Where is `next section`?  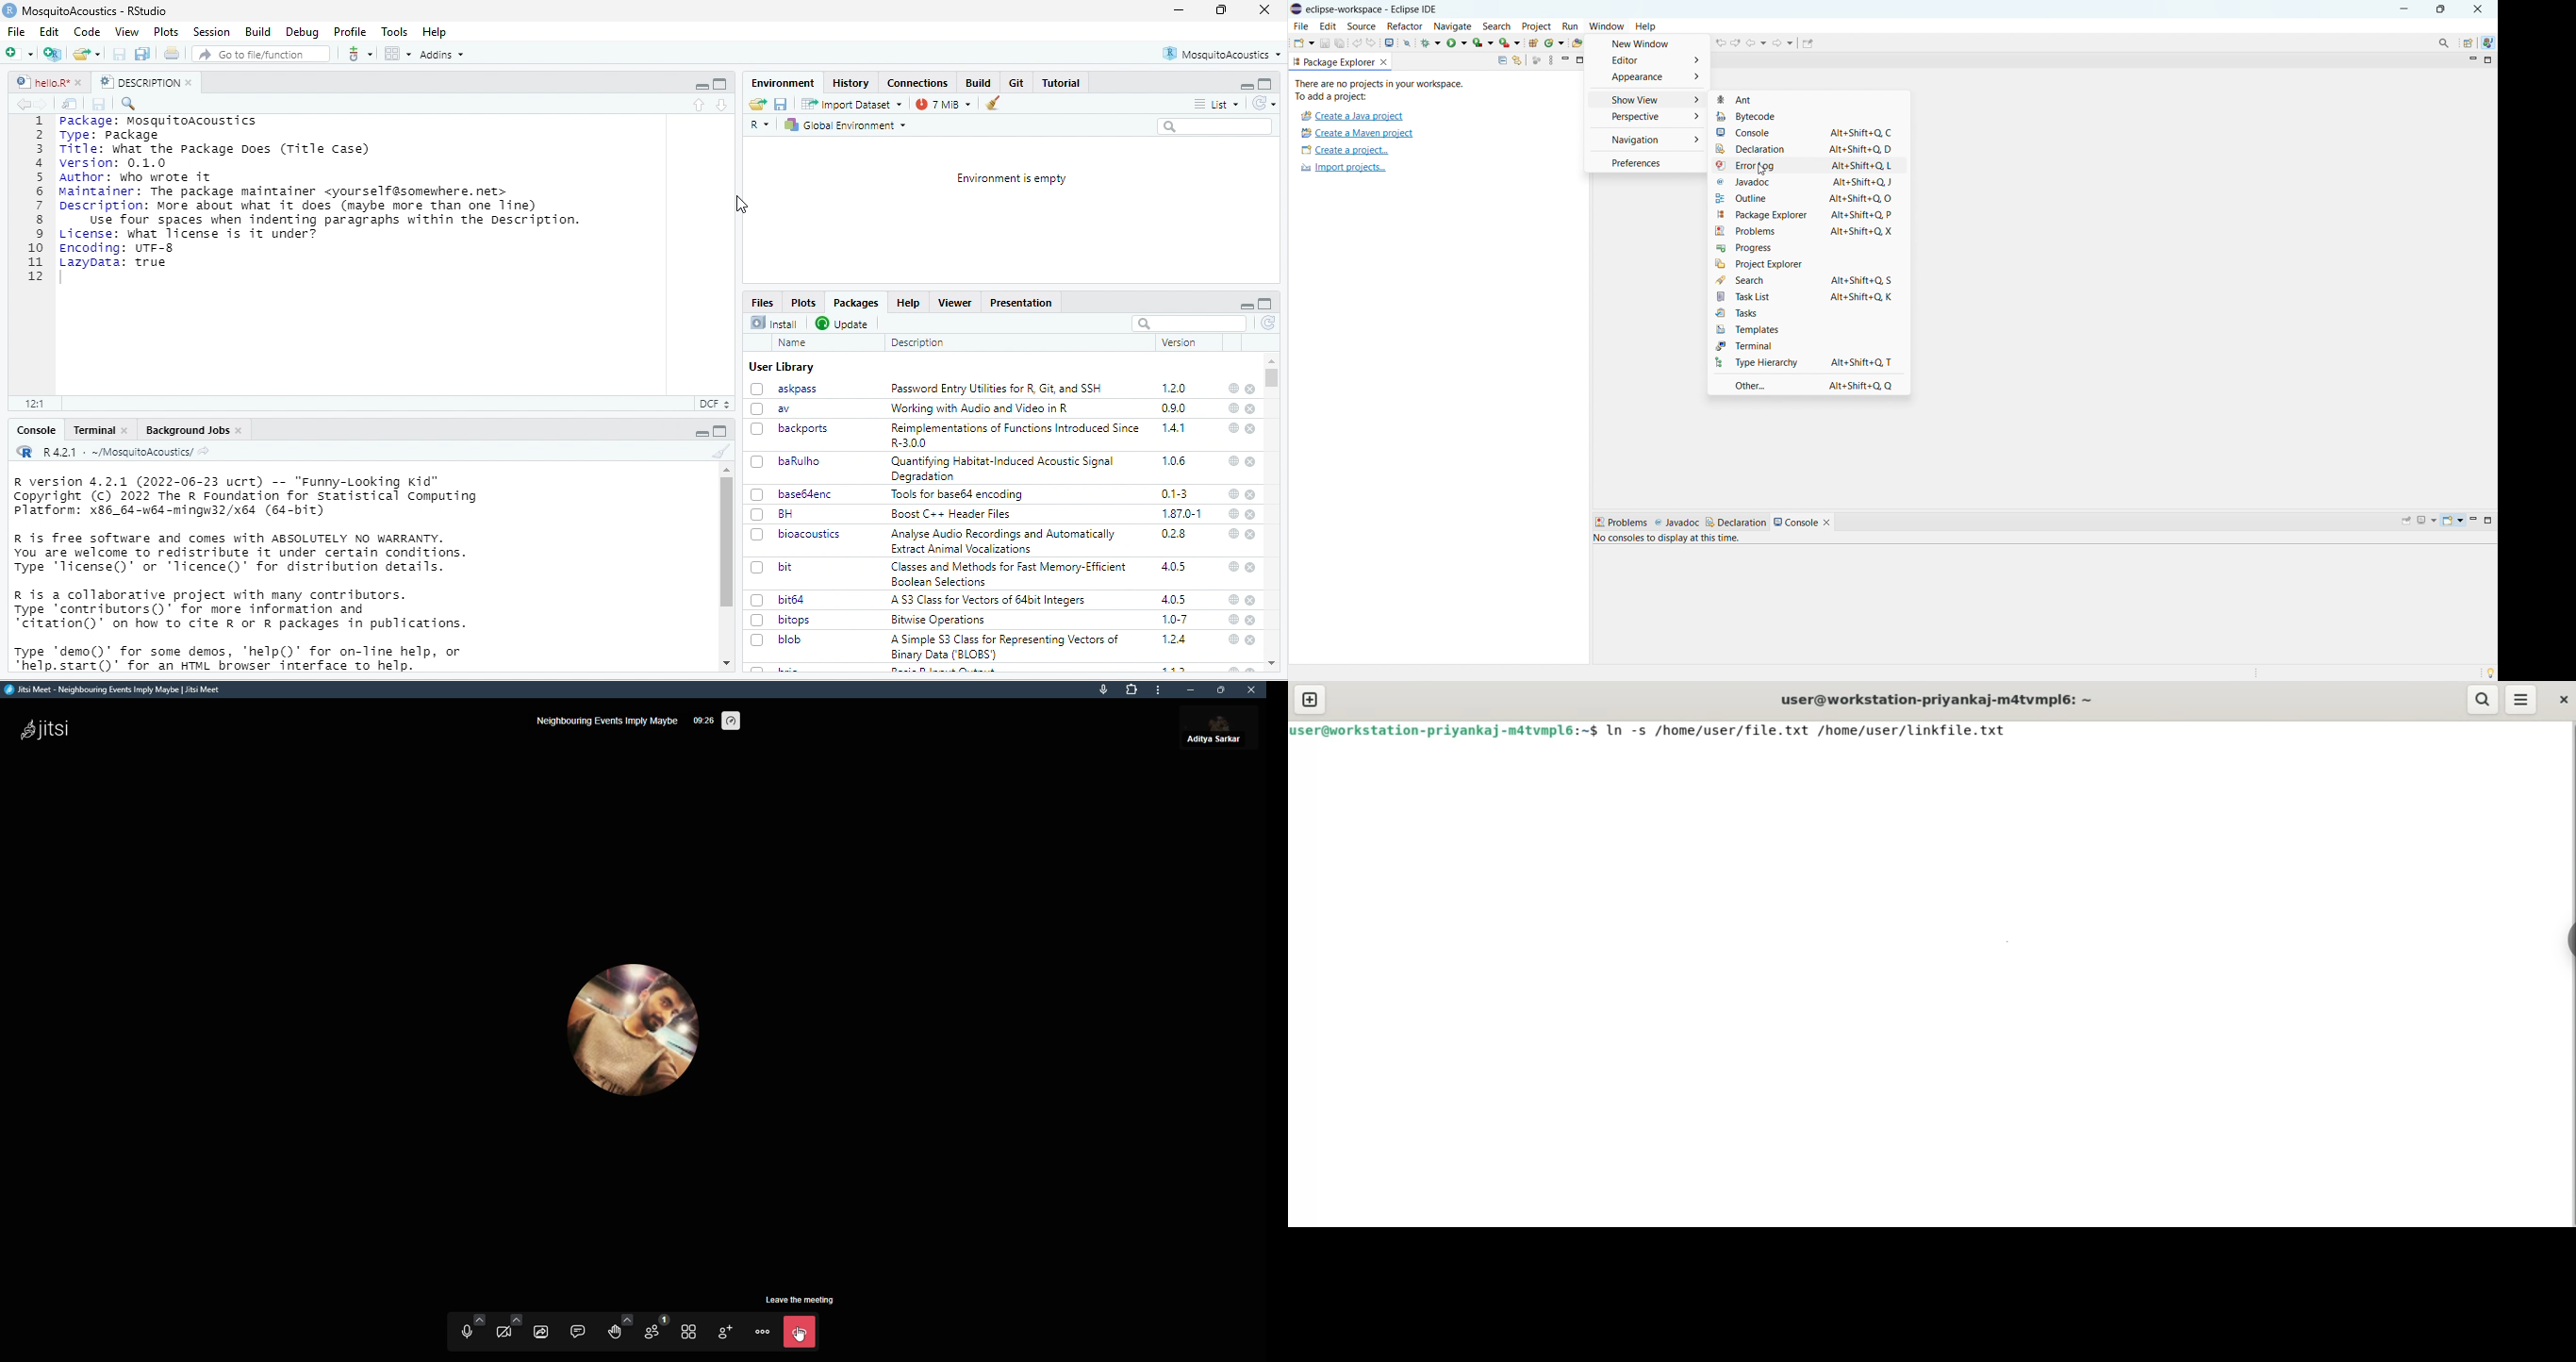
next section is located at coordinates (721, 106).